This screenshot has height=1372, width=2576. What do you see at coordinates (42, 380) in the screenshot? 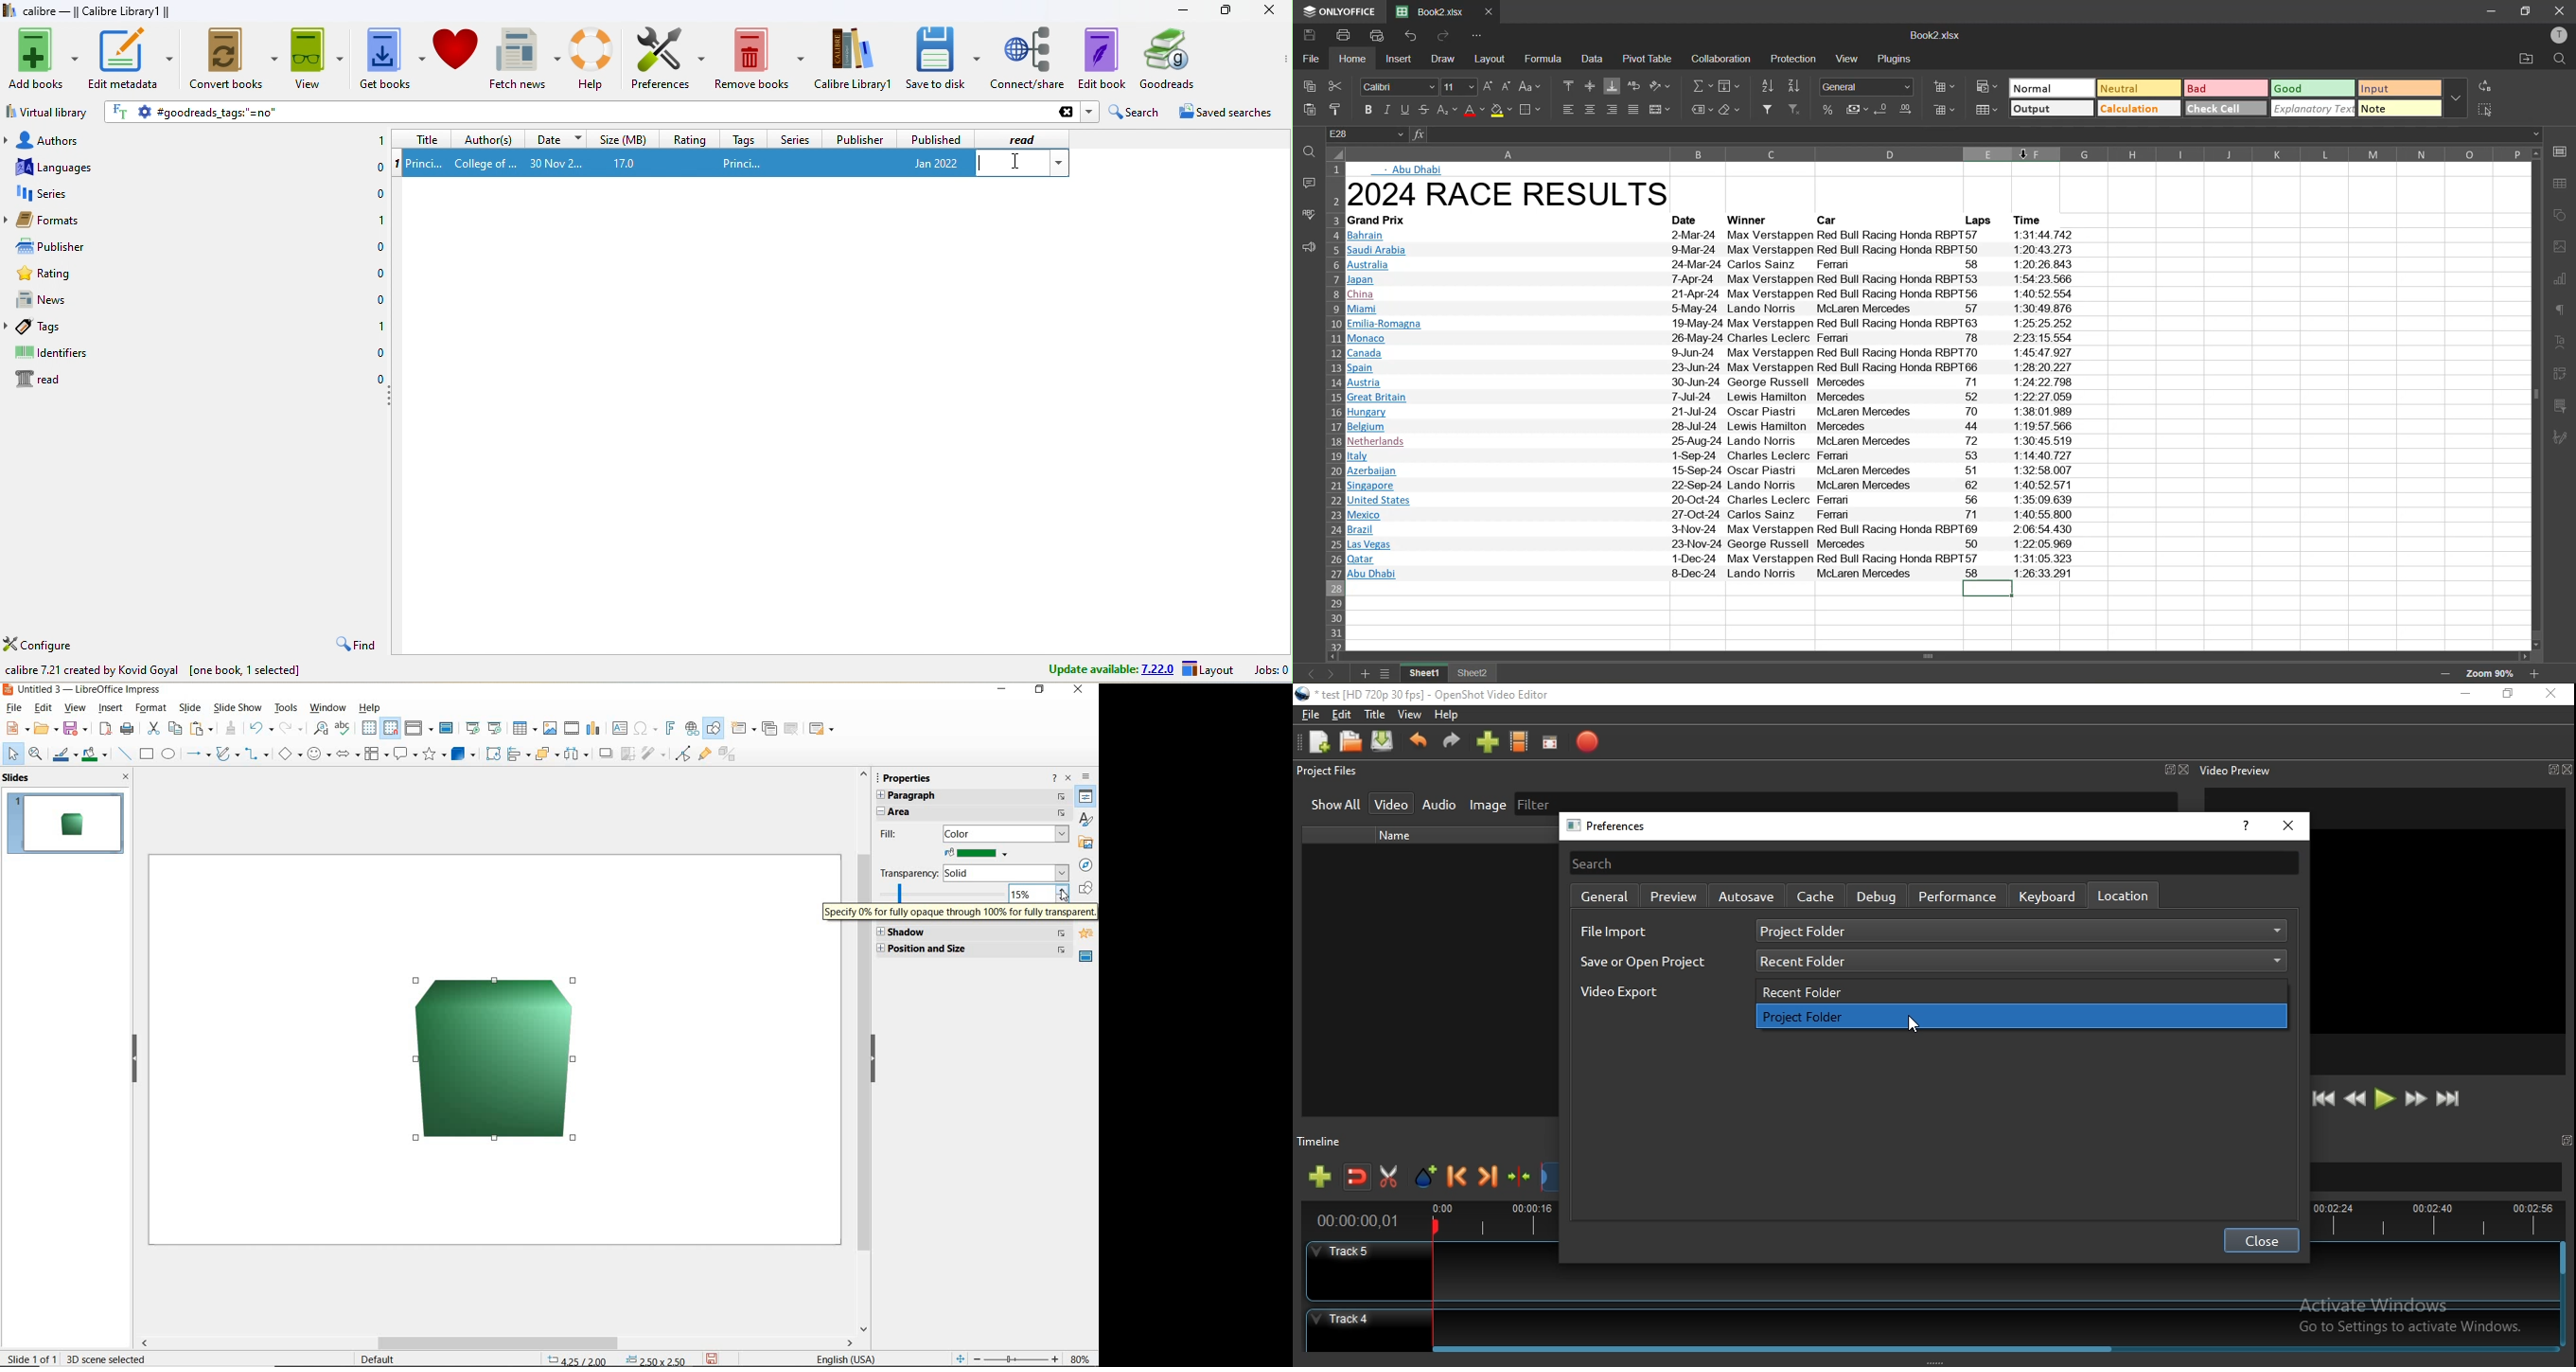
I see `read` at bounding box center [42, 380].